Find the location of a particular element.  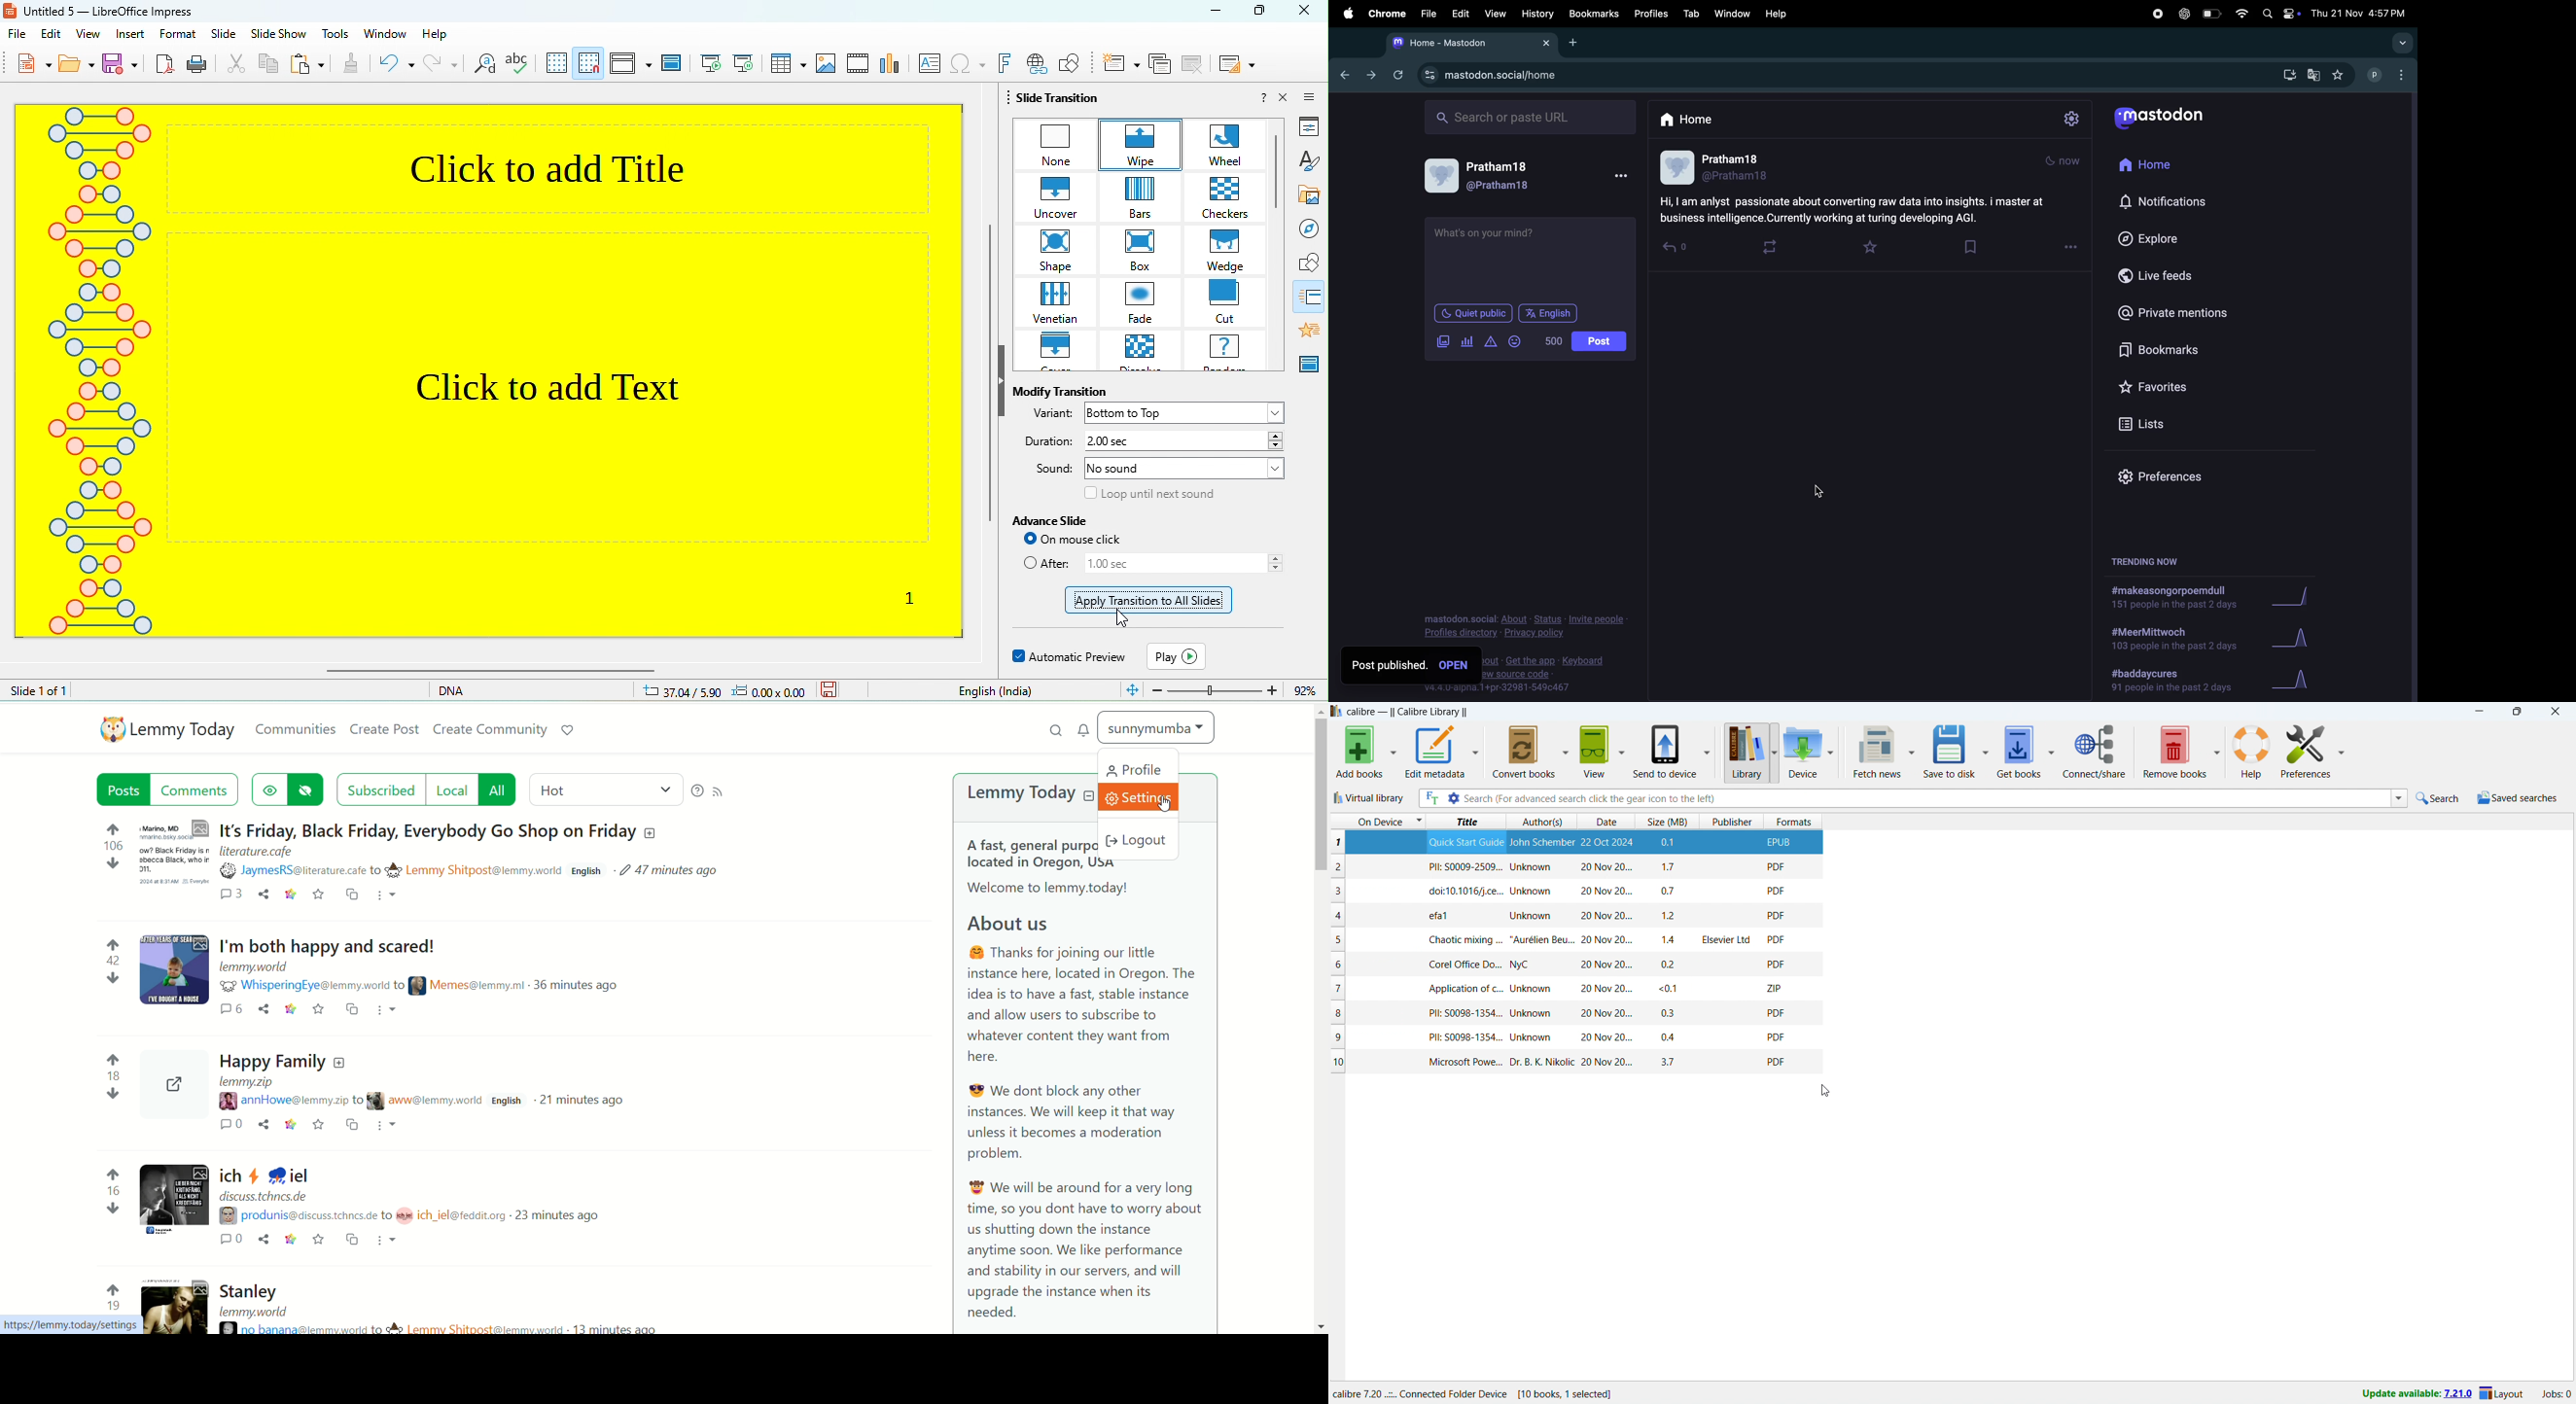

window is located at coordinates (1732, 13).